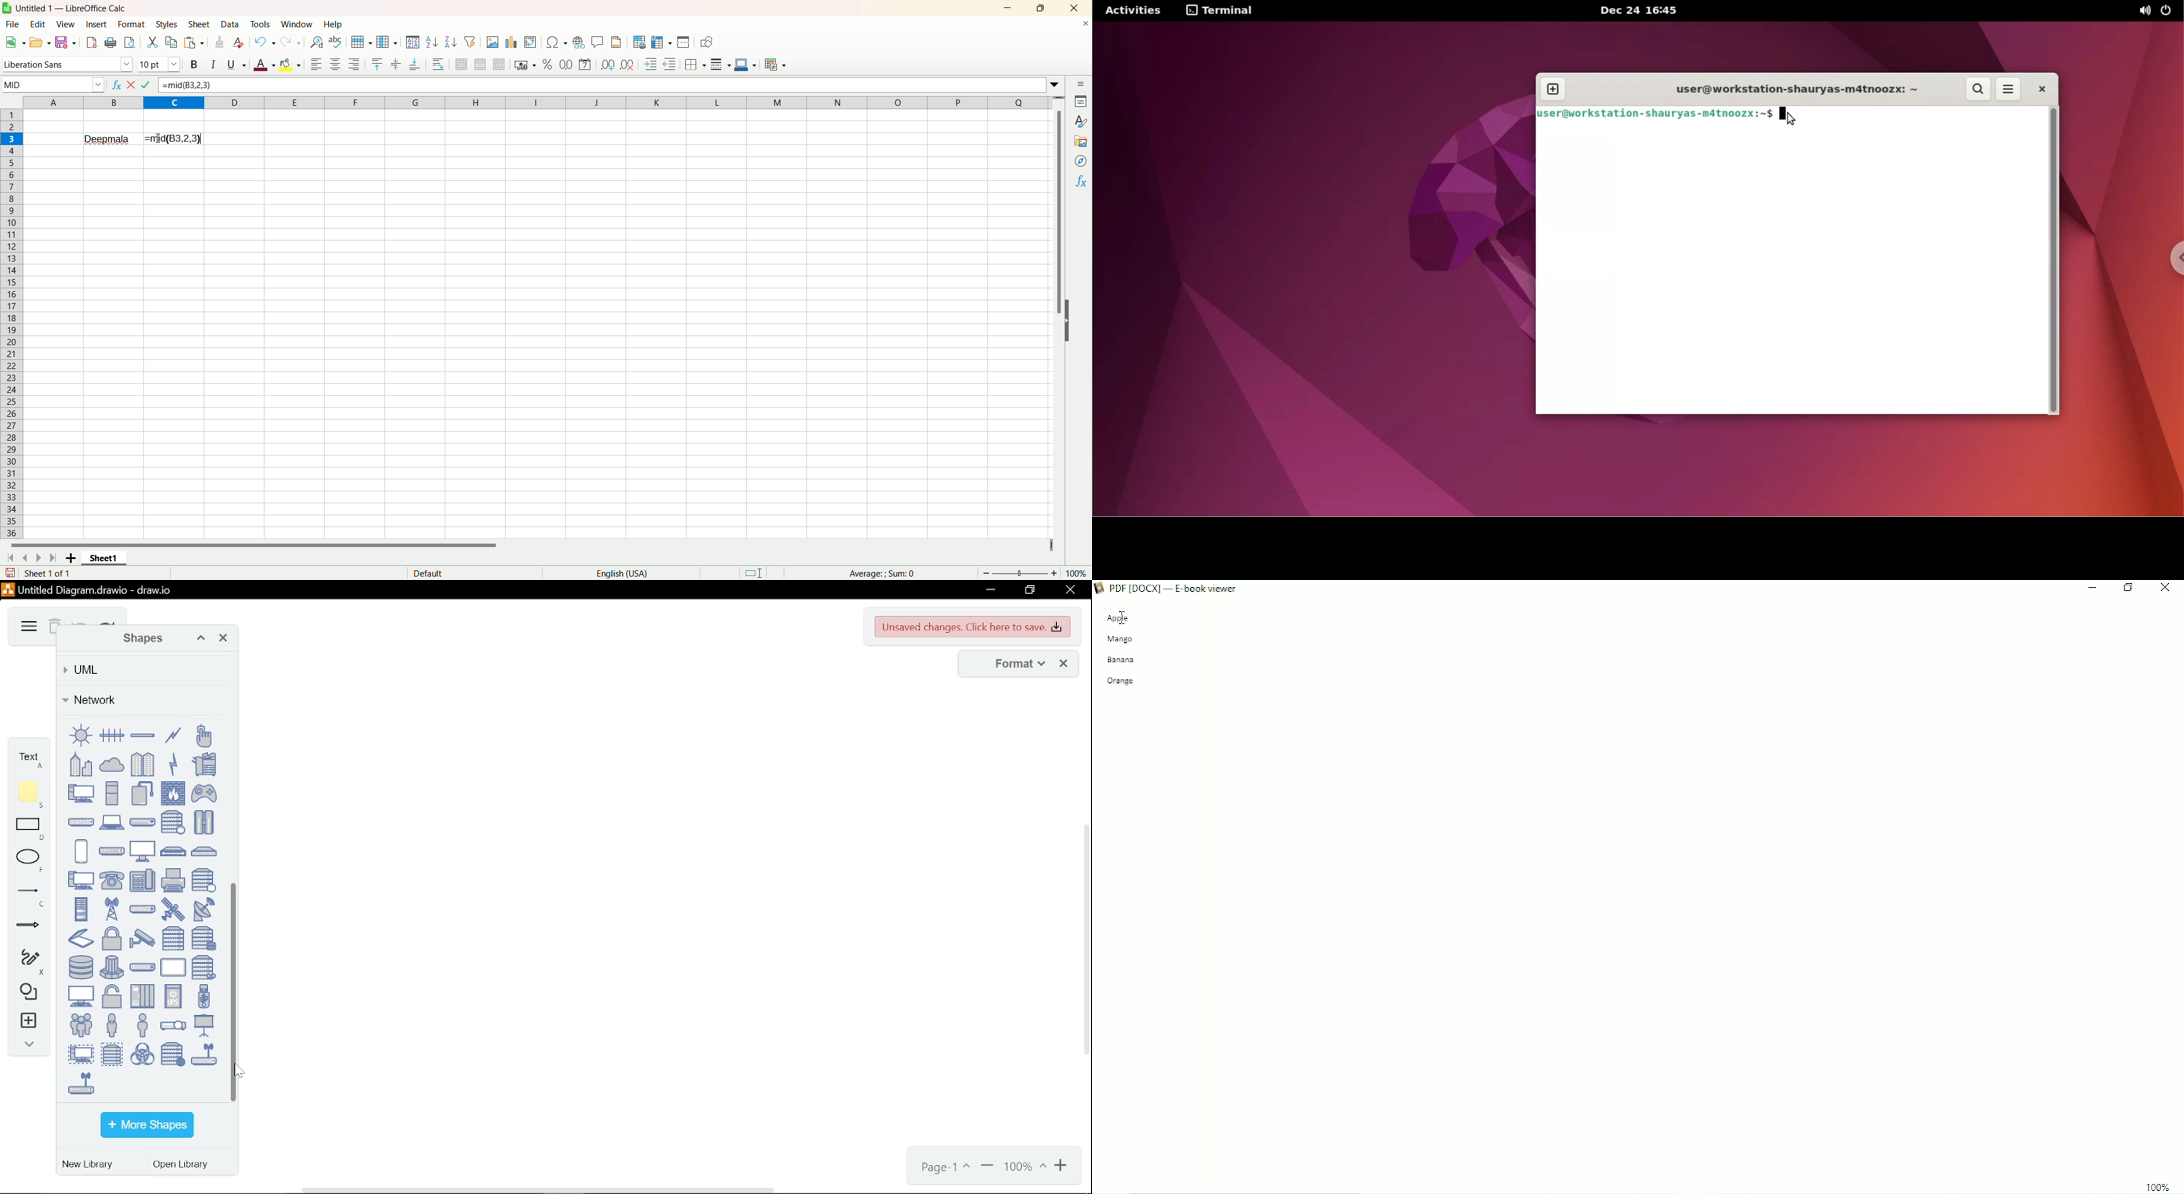  Describe the element at coordinates (1015, 664) in the screenshot. I see `format` at that location.